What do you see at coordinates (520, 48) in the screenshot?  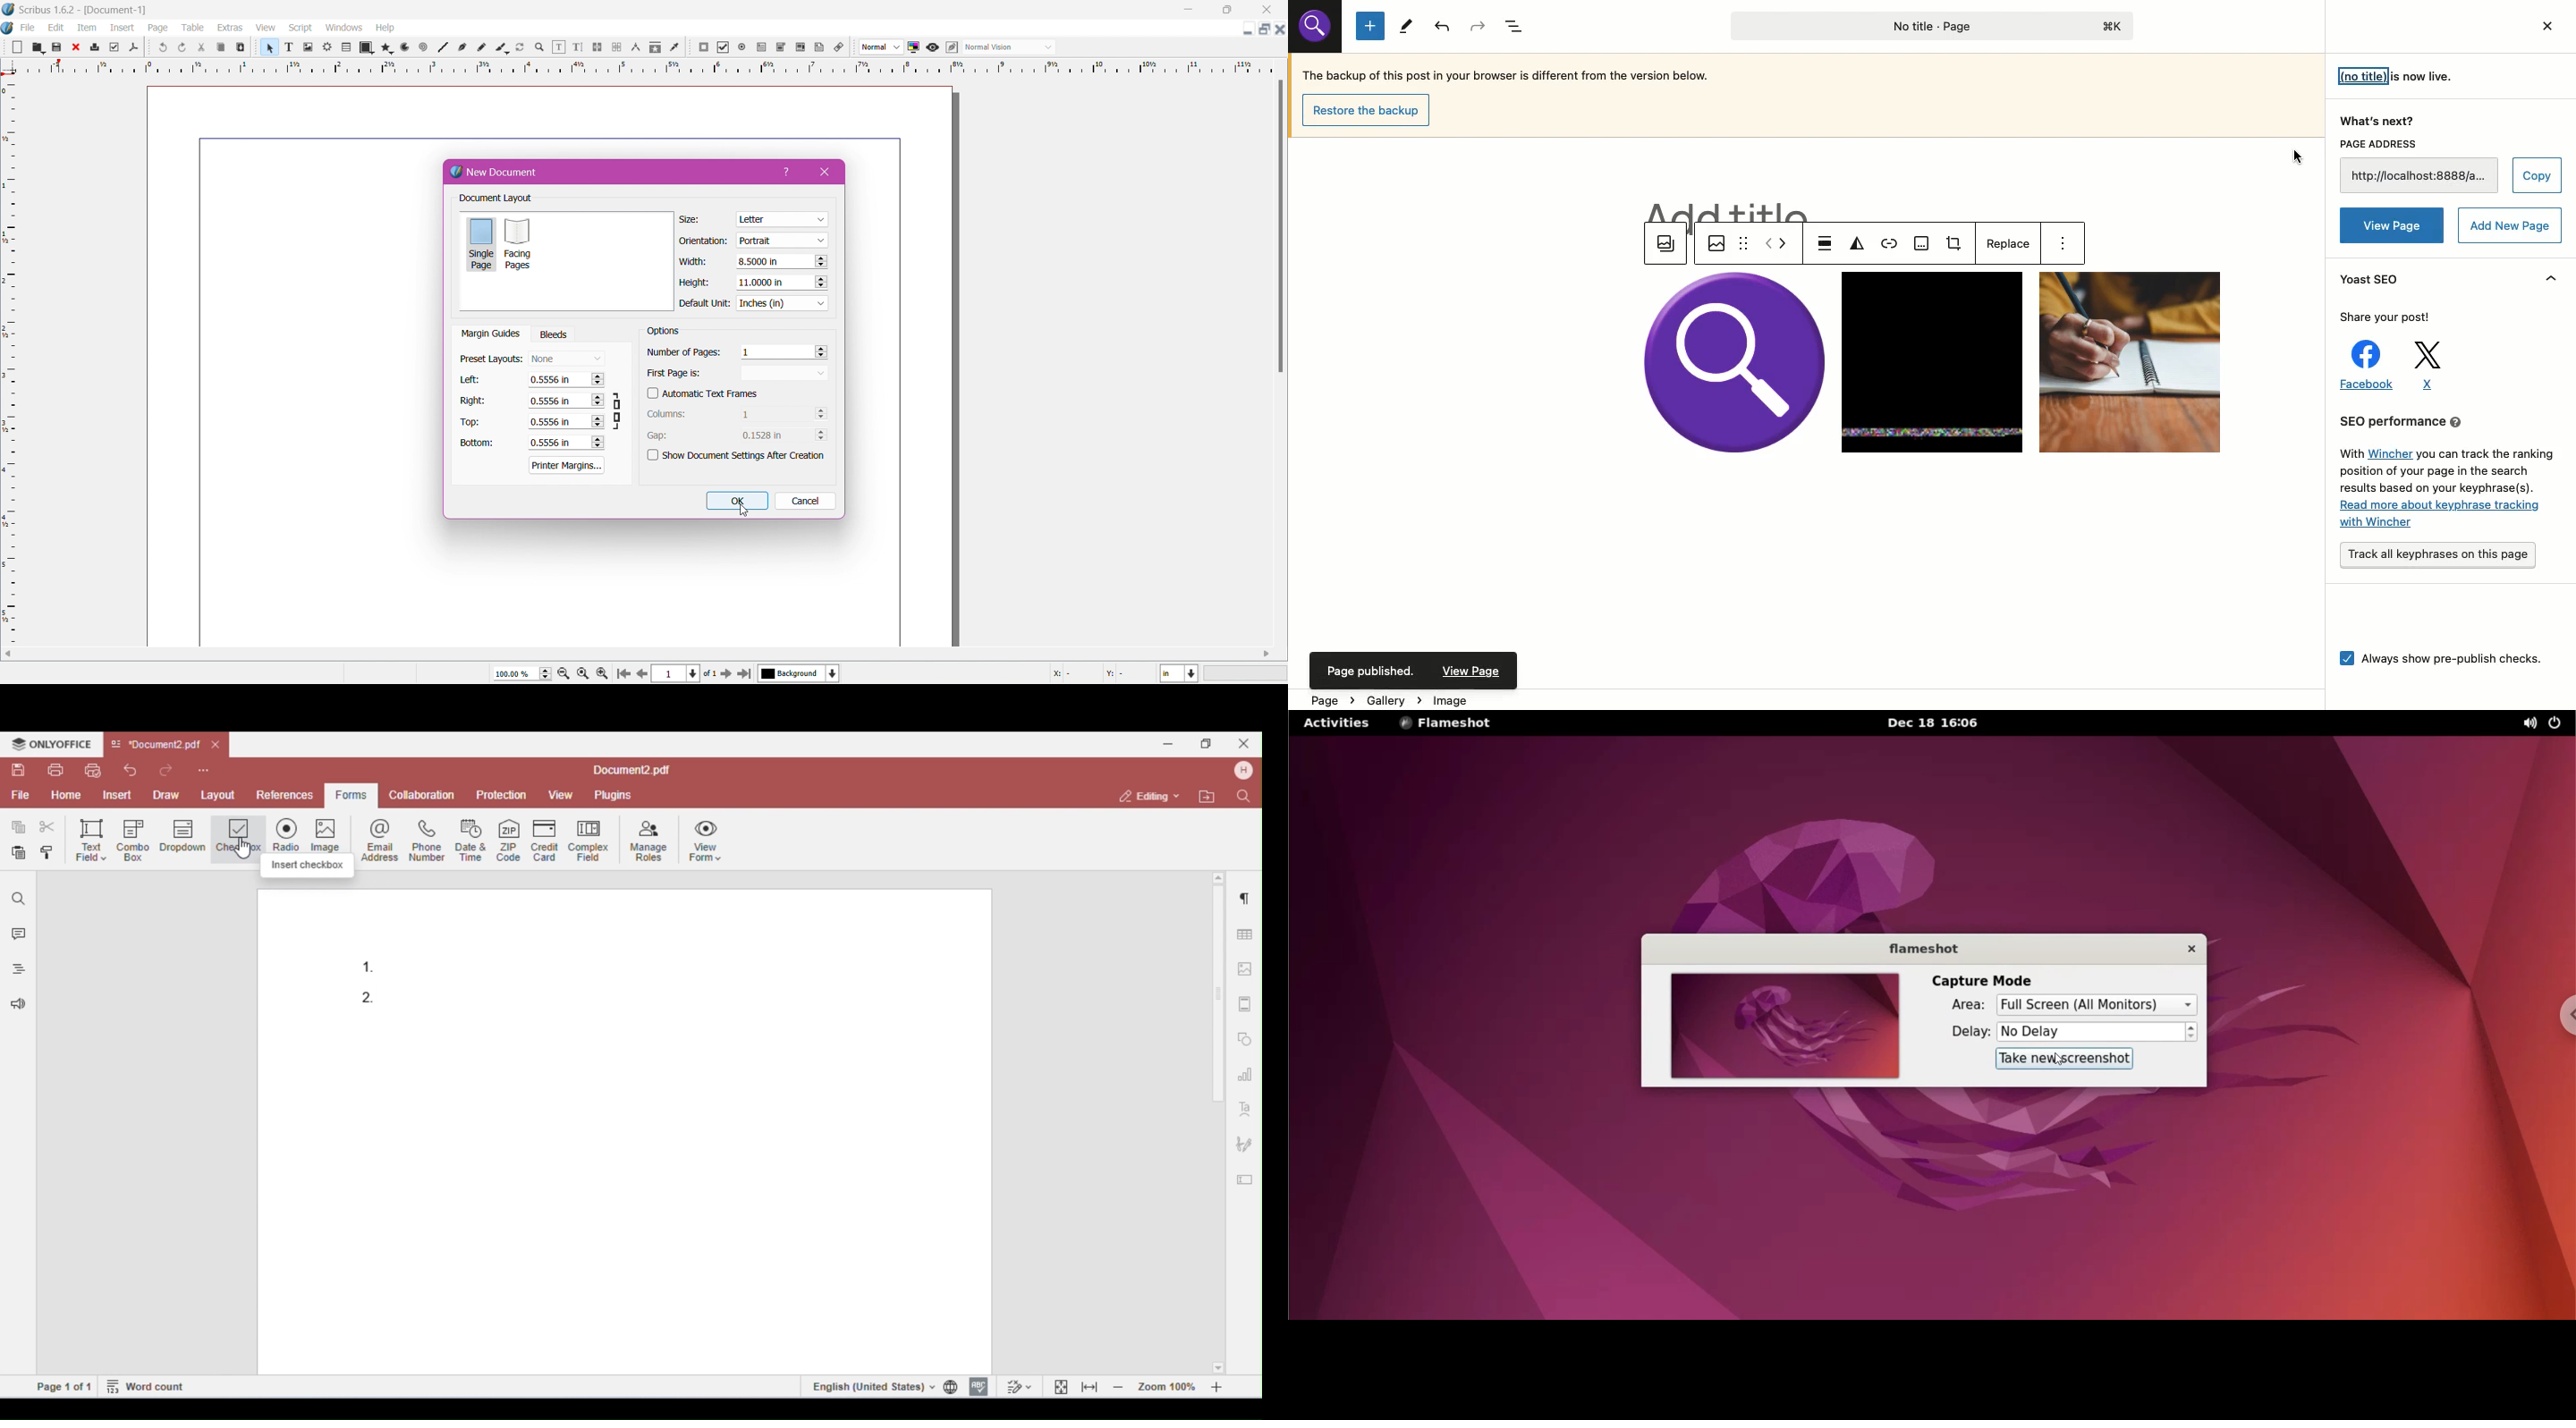 I see `refresh` at bounding box center [520, 48].